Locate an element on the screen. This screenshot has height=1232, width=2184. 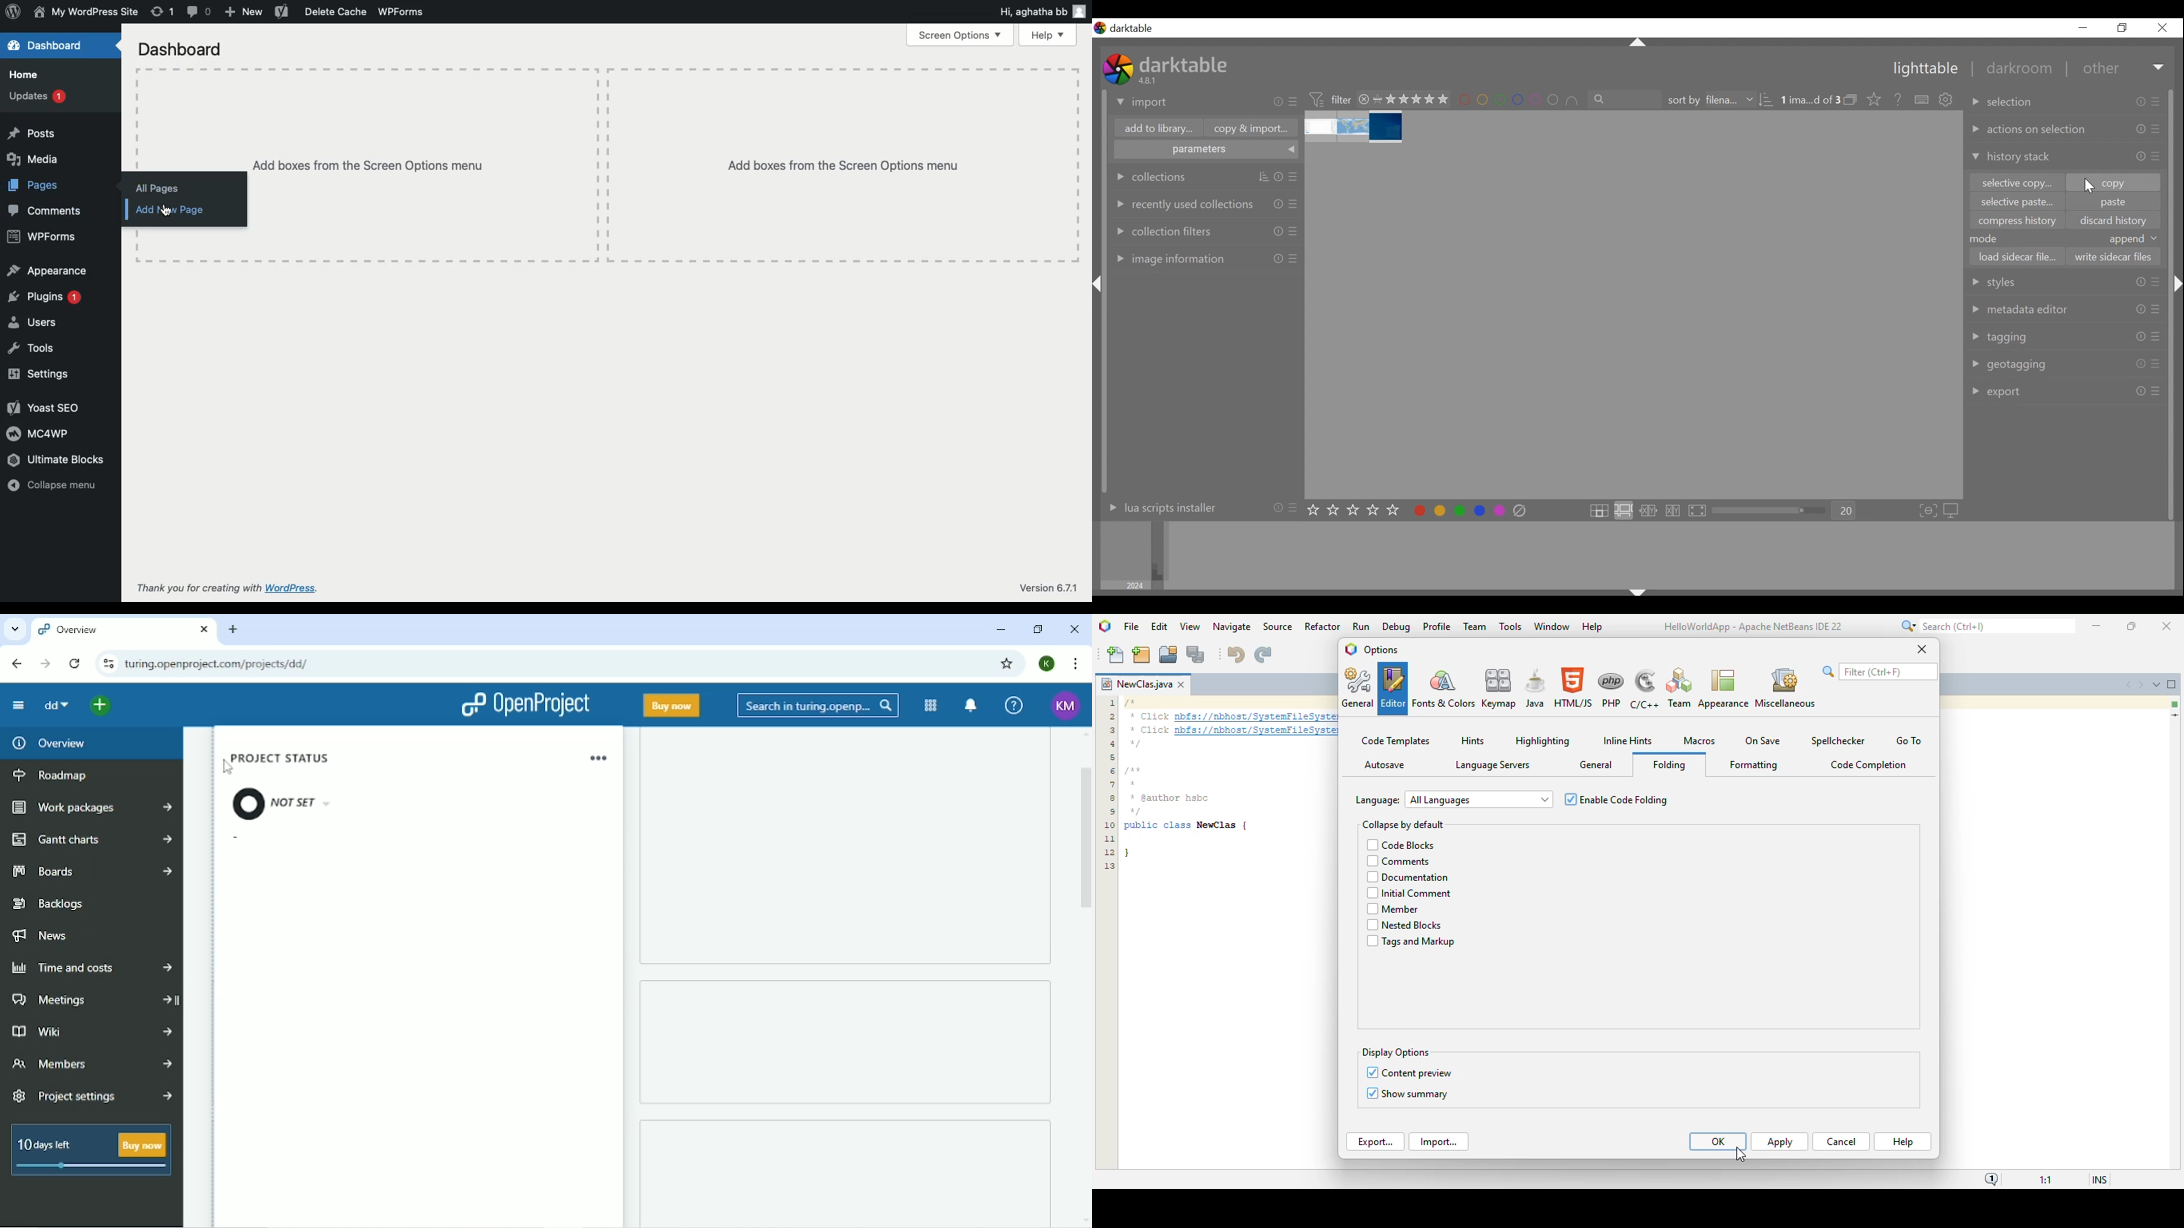
presets is located at coordinates (1293, 259).